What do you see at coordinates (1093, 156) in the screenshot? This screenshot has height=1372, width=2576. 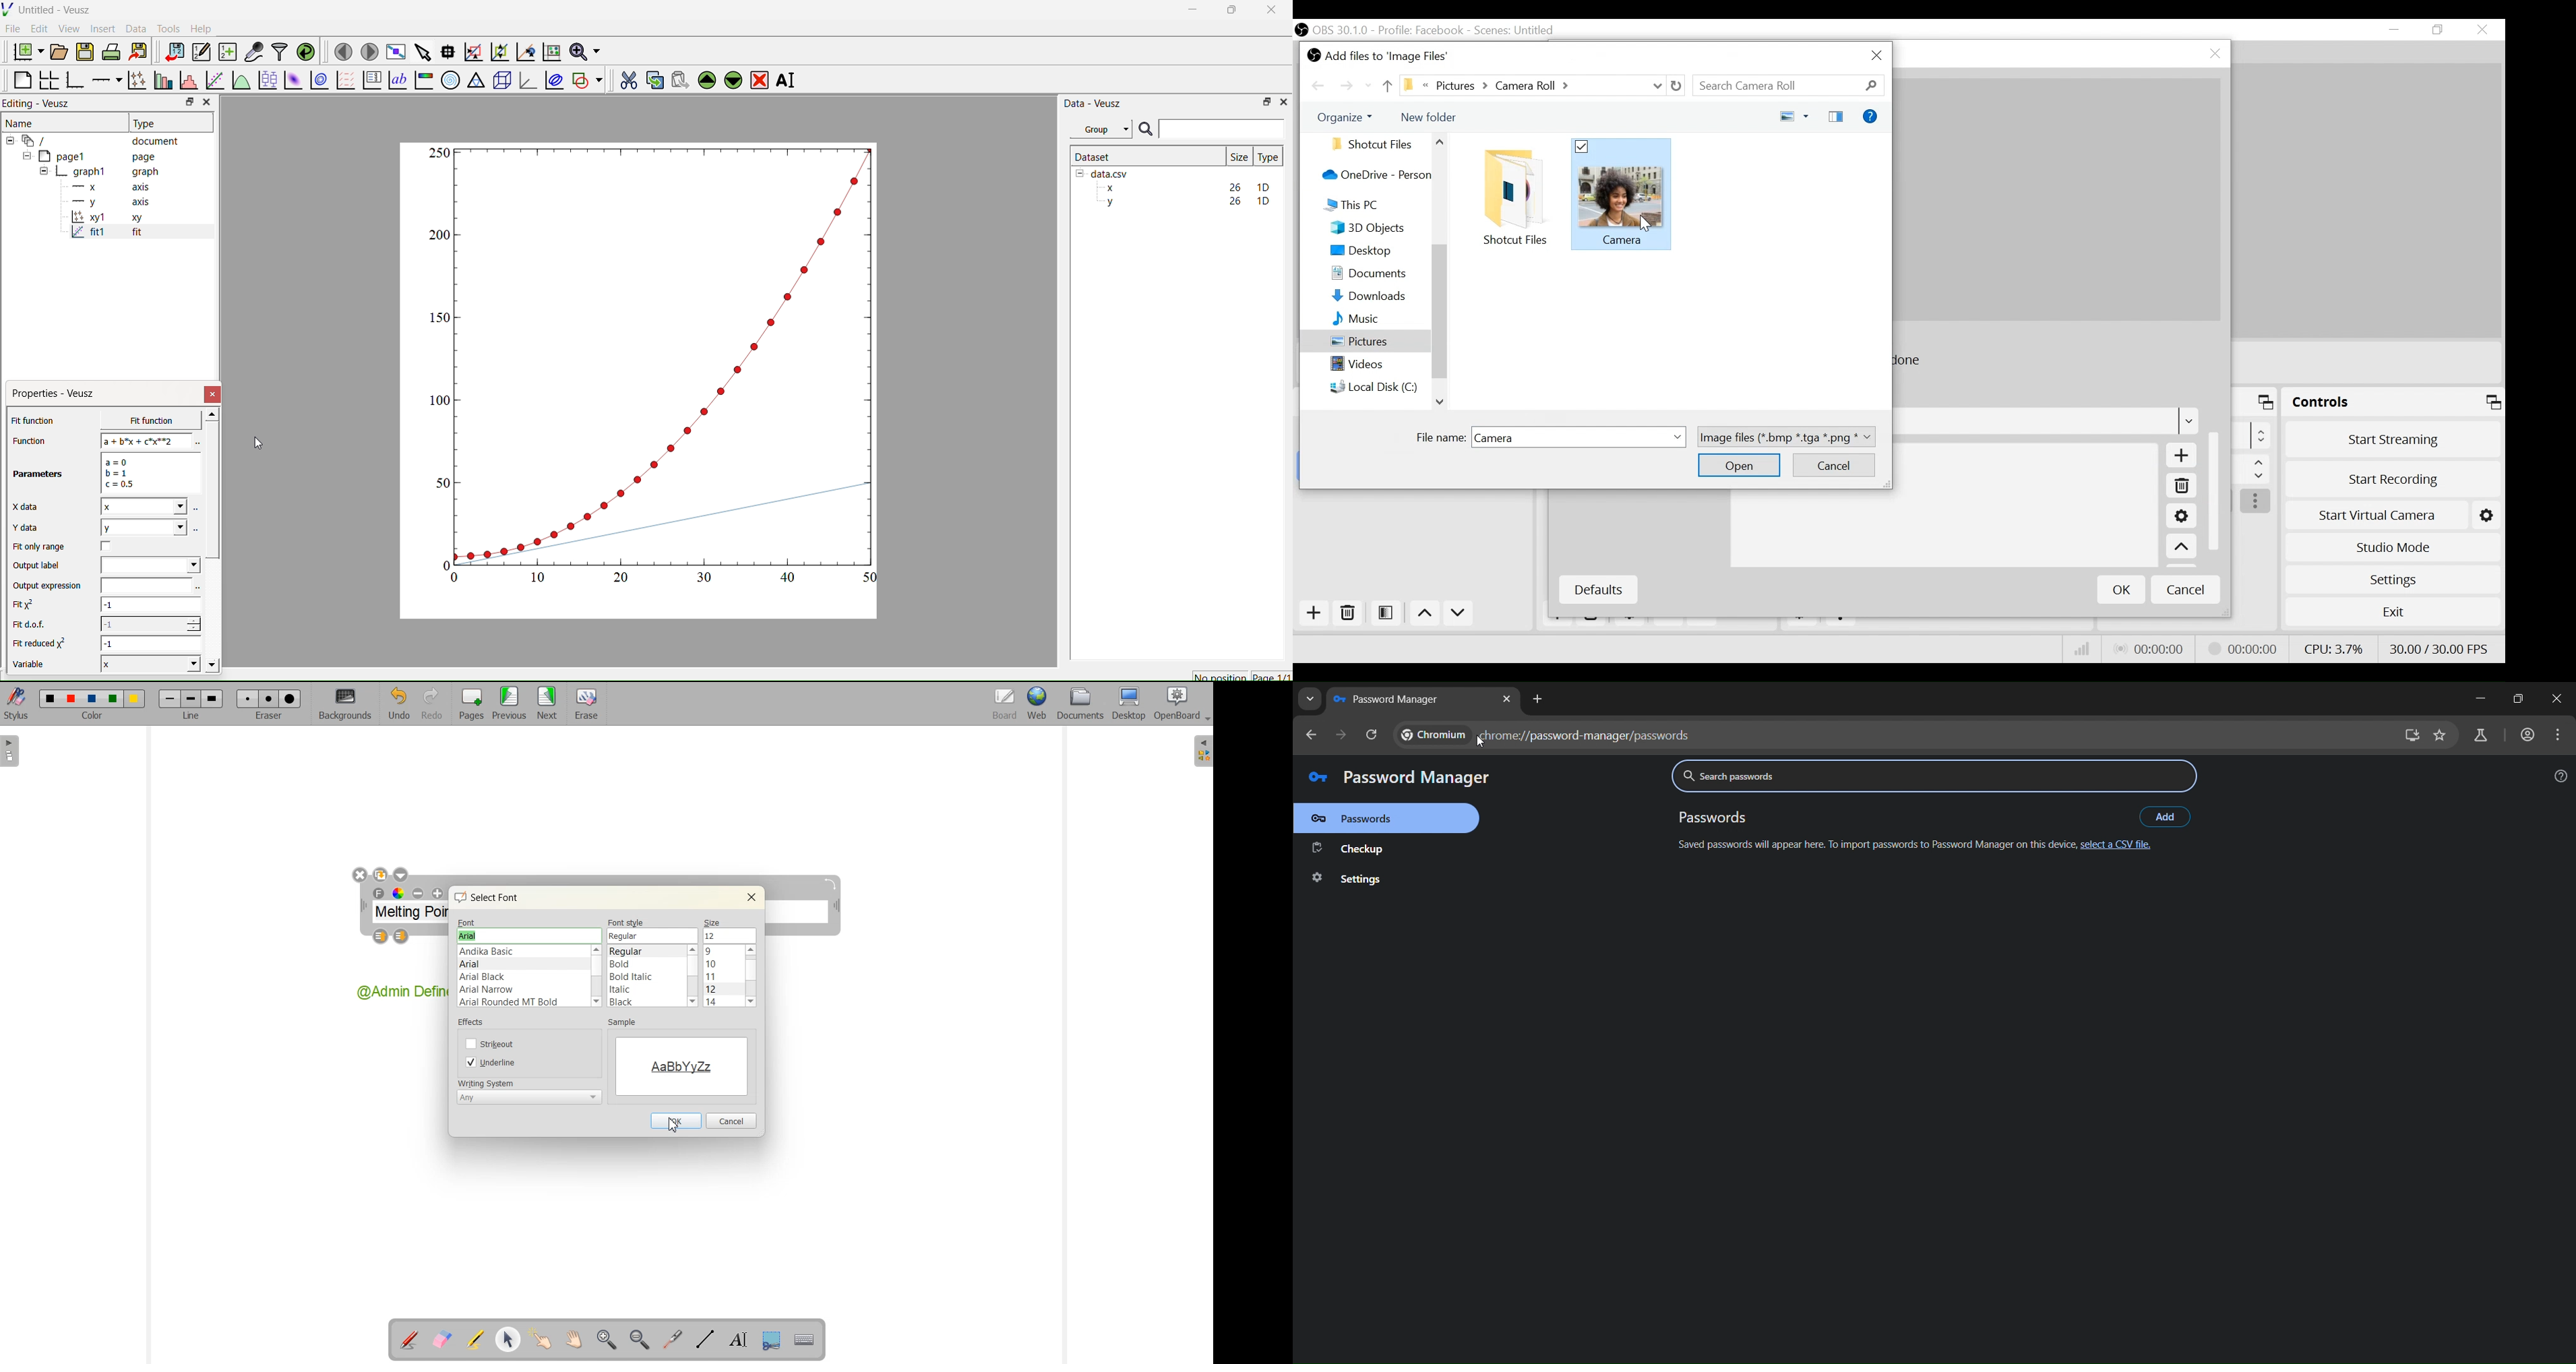 I see `Dataset` at bounding box center [1093, 156].